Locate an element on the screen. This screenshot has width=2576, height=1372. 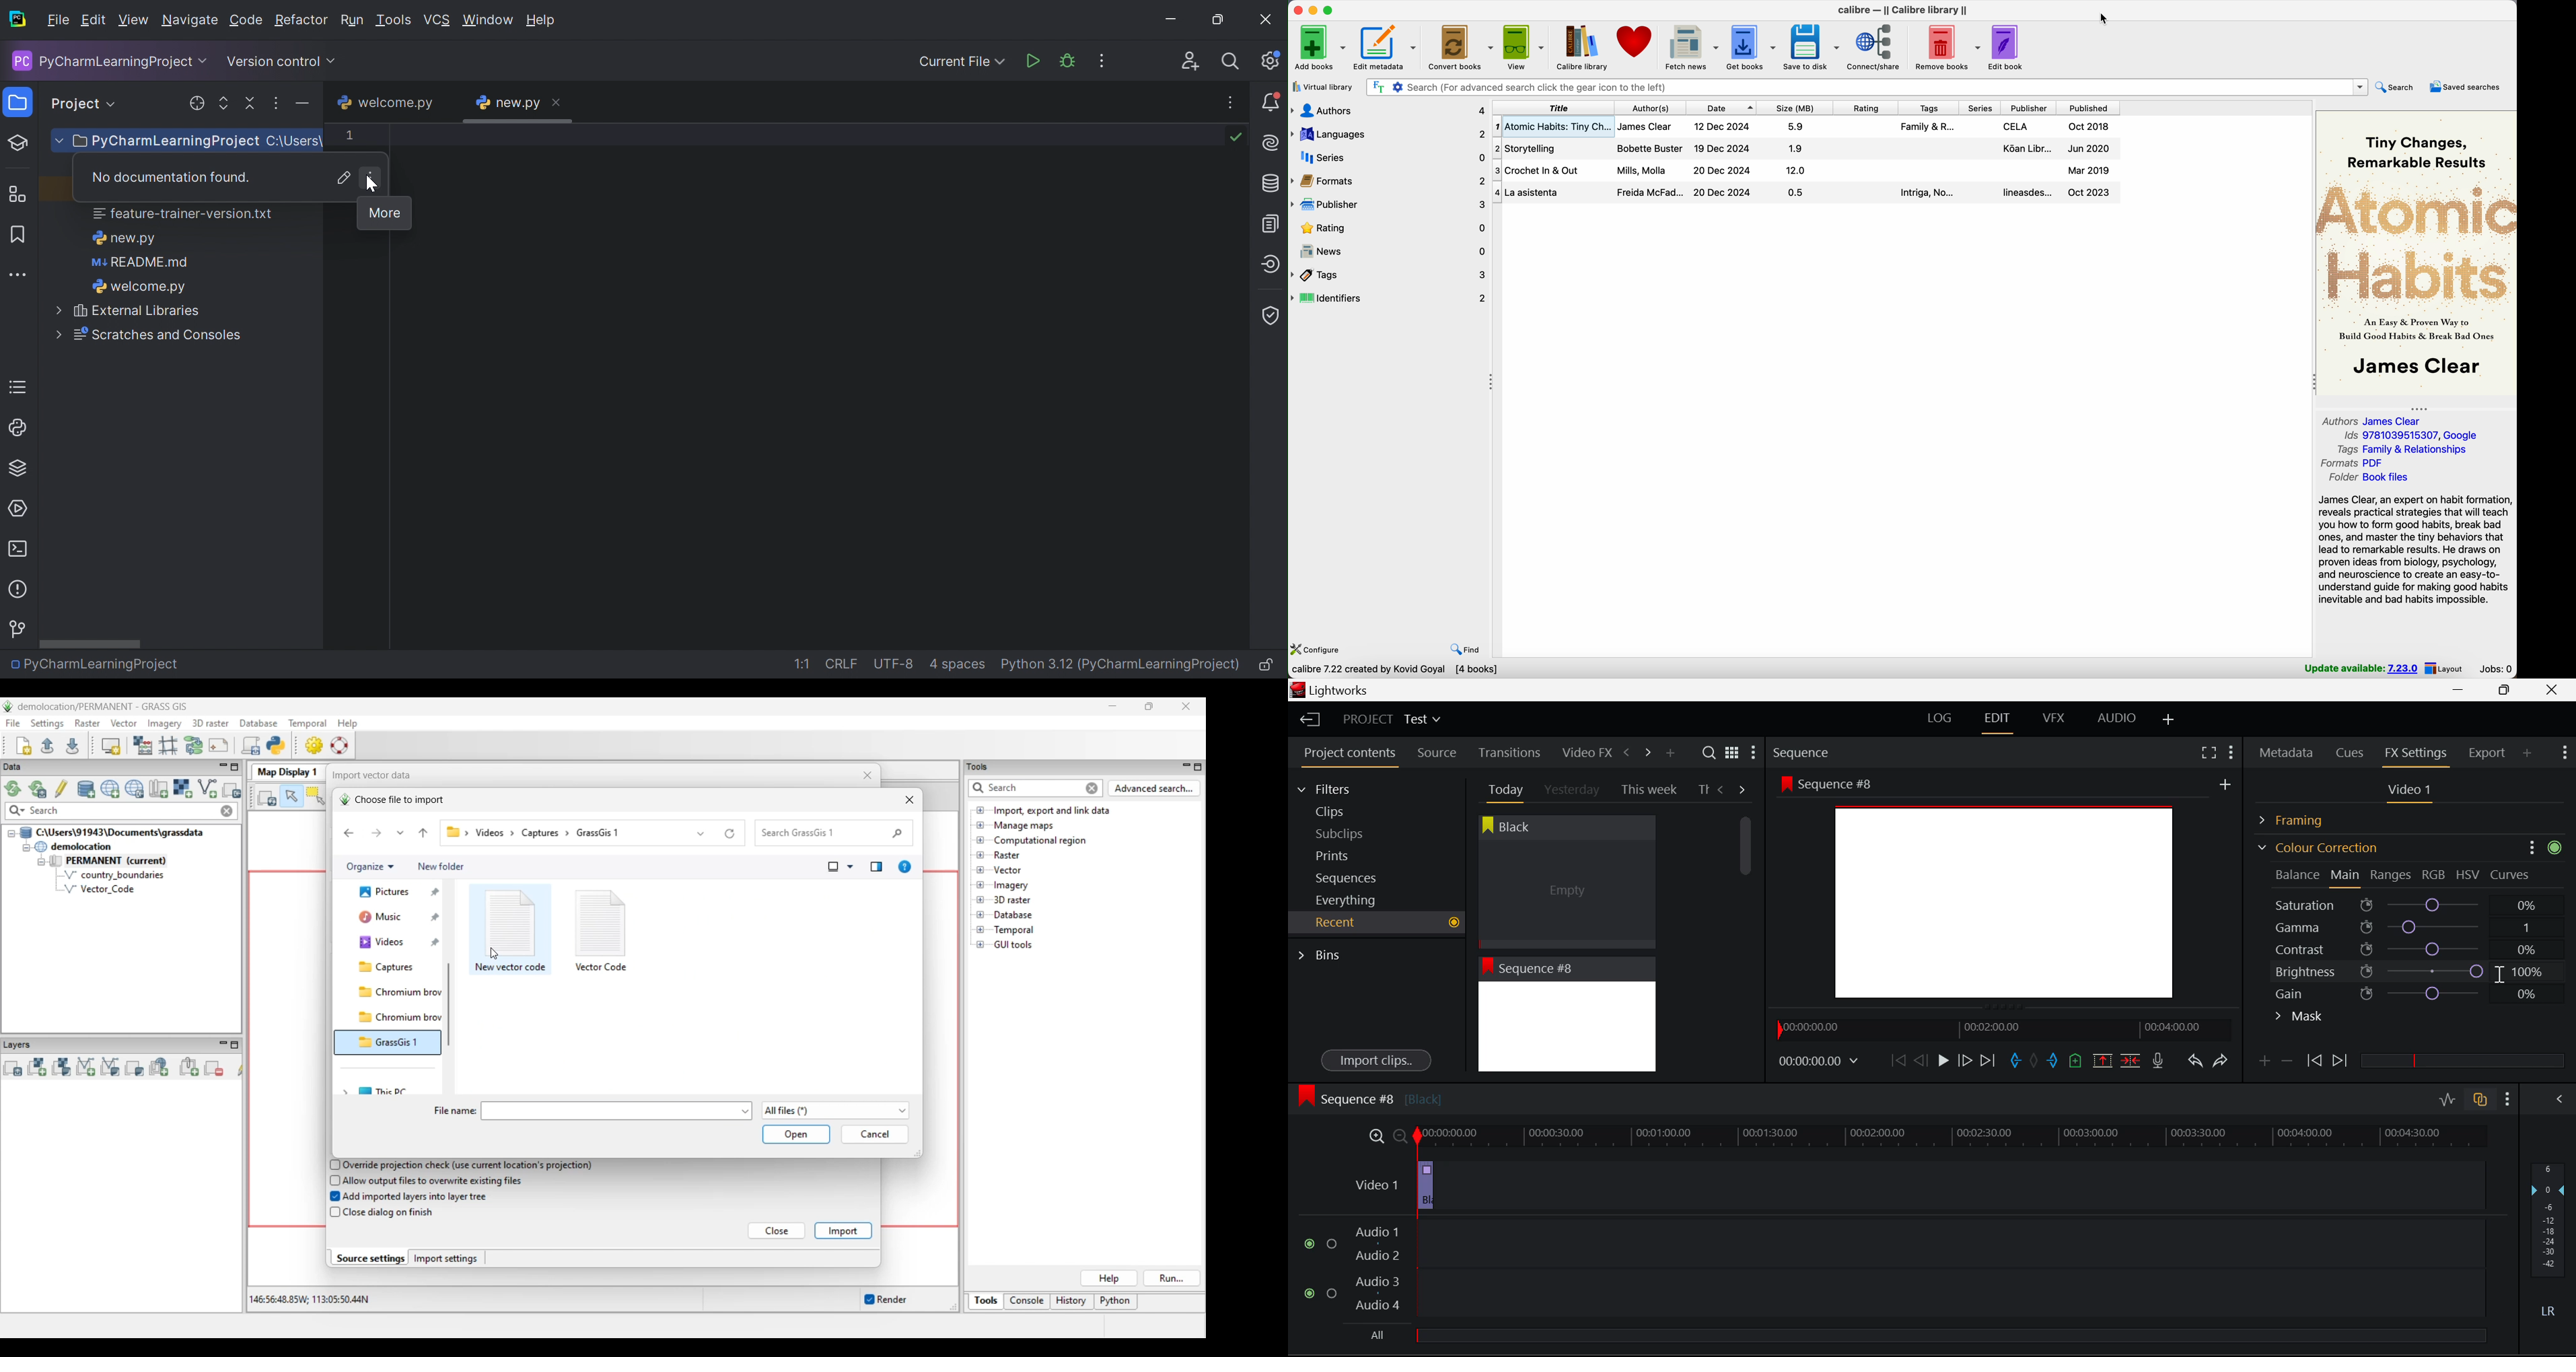
save to disk is located at coordinates (1812, 47).